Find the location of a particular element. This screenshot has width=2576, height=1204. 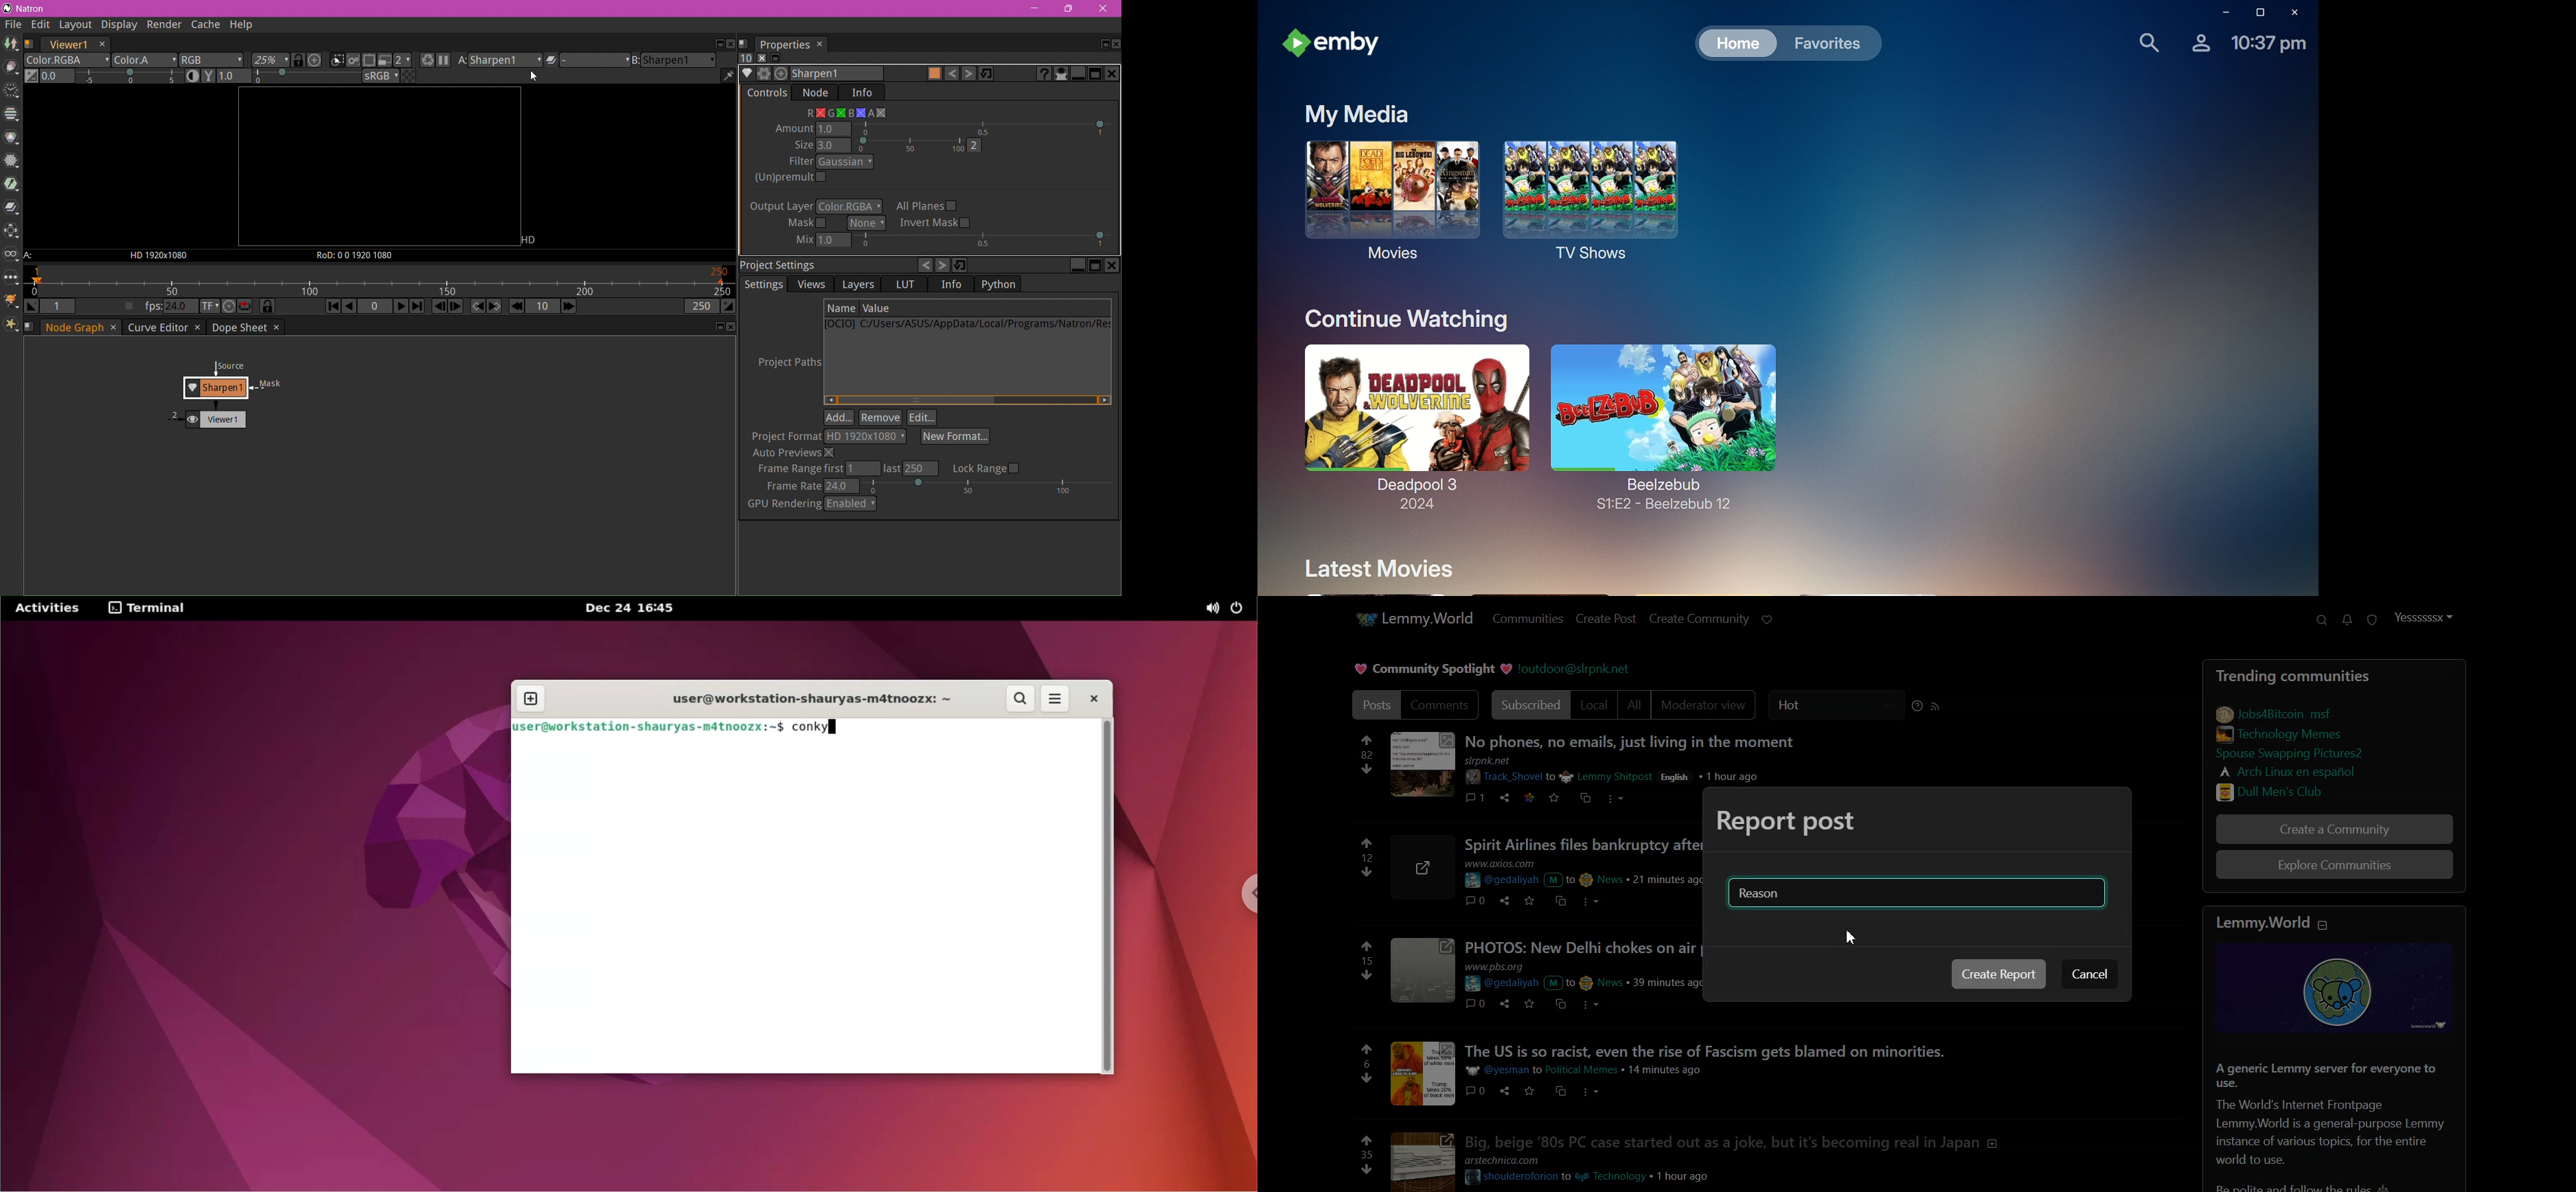

emby is located at coordinates (1337, 45).